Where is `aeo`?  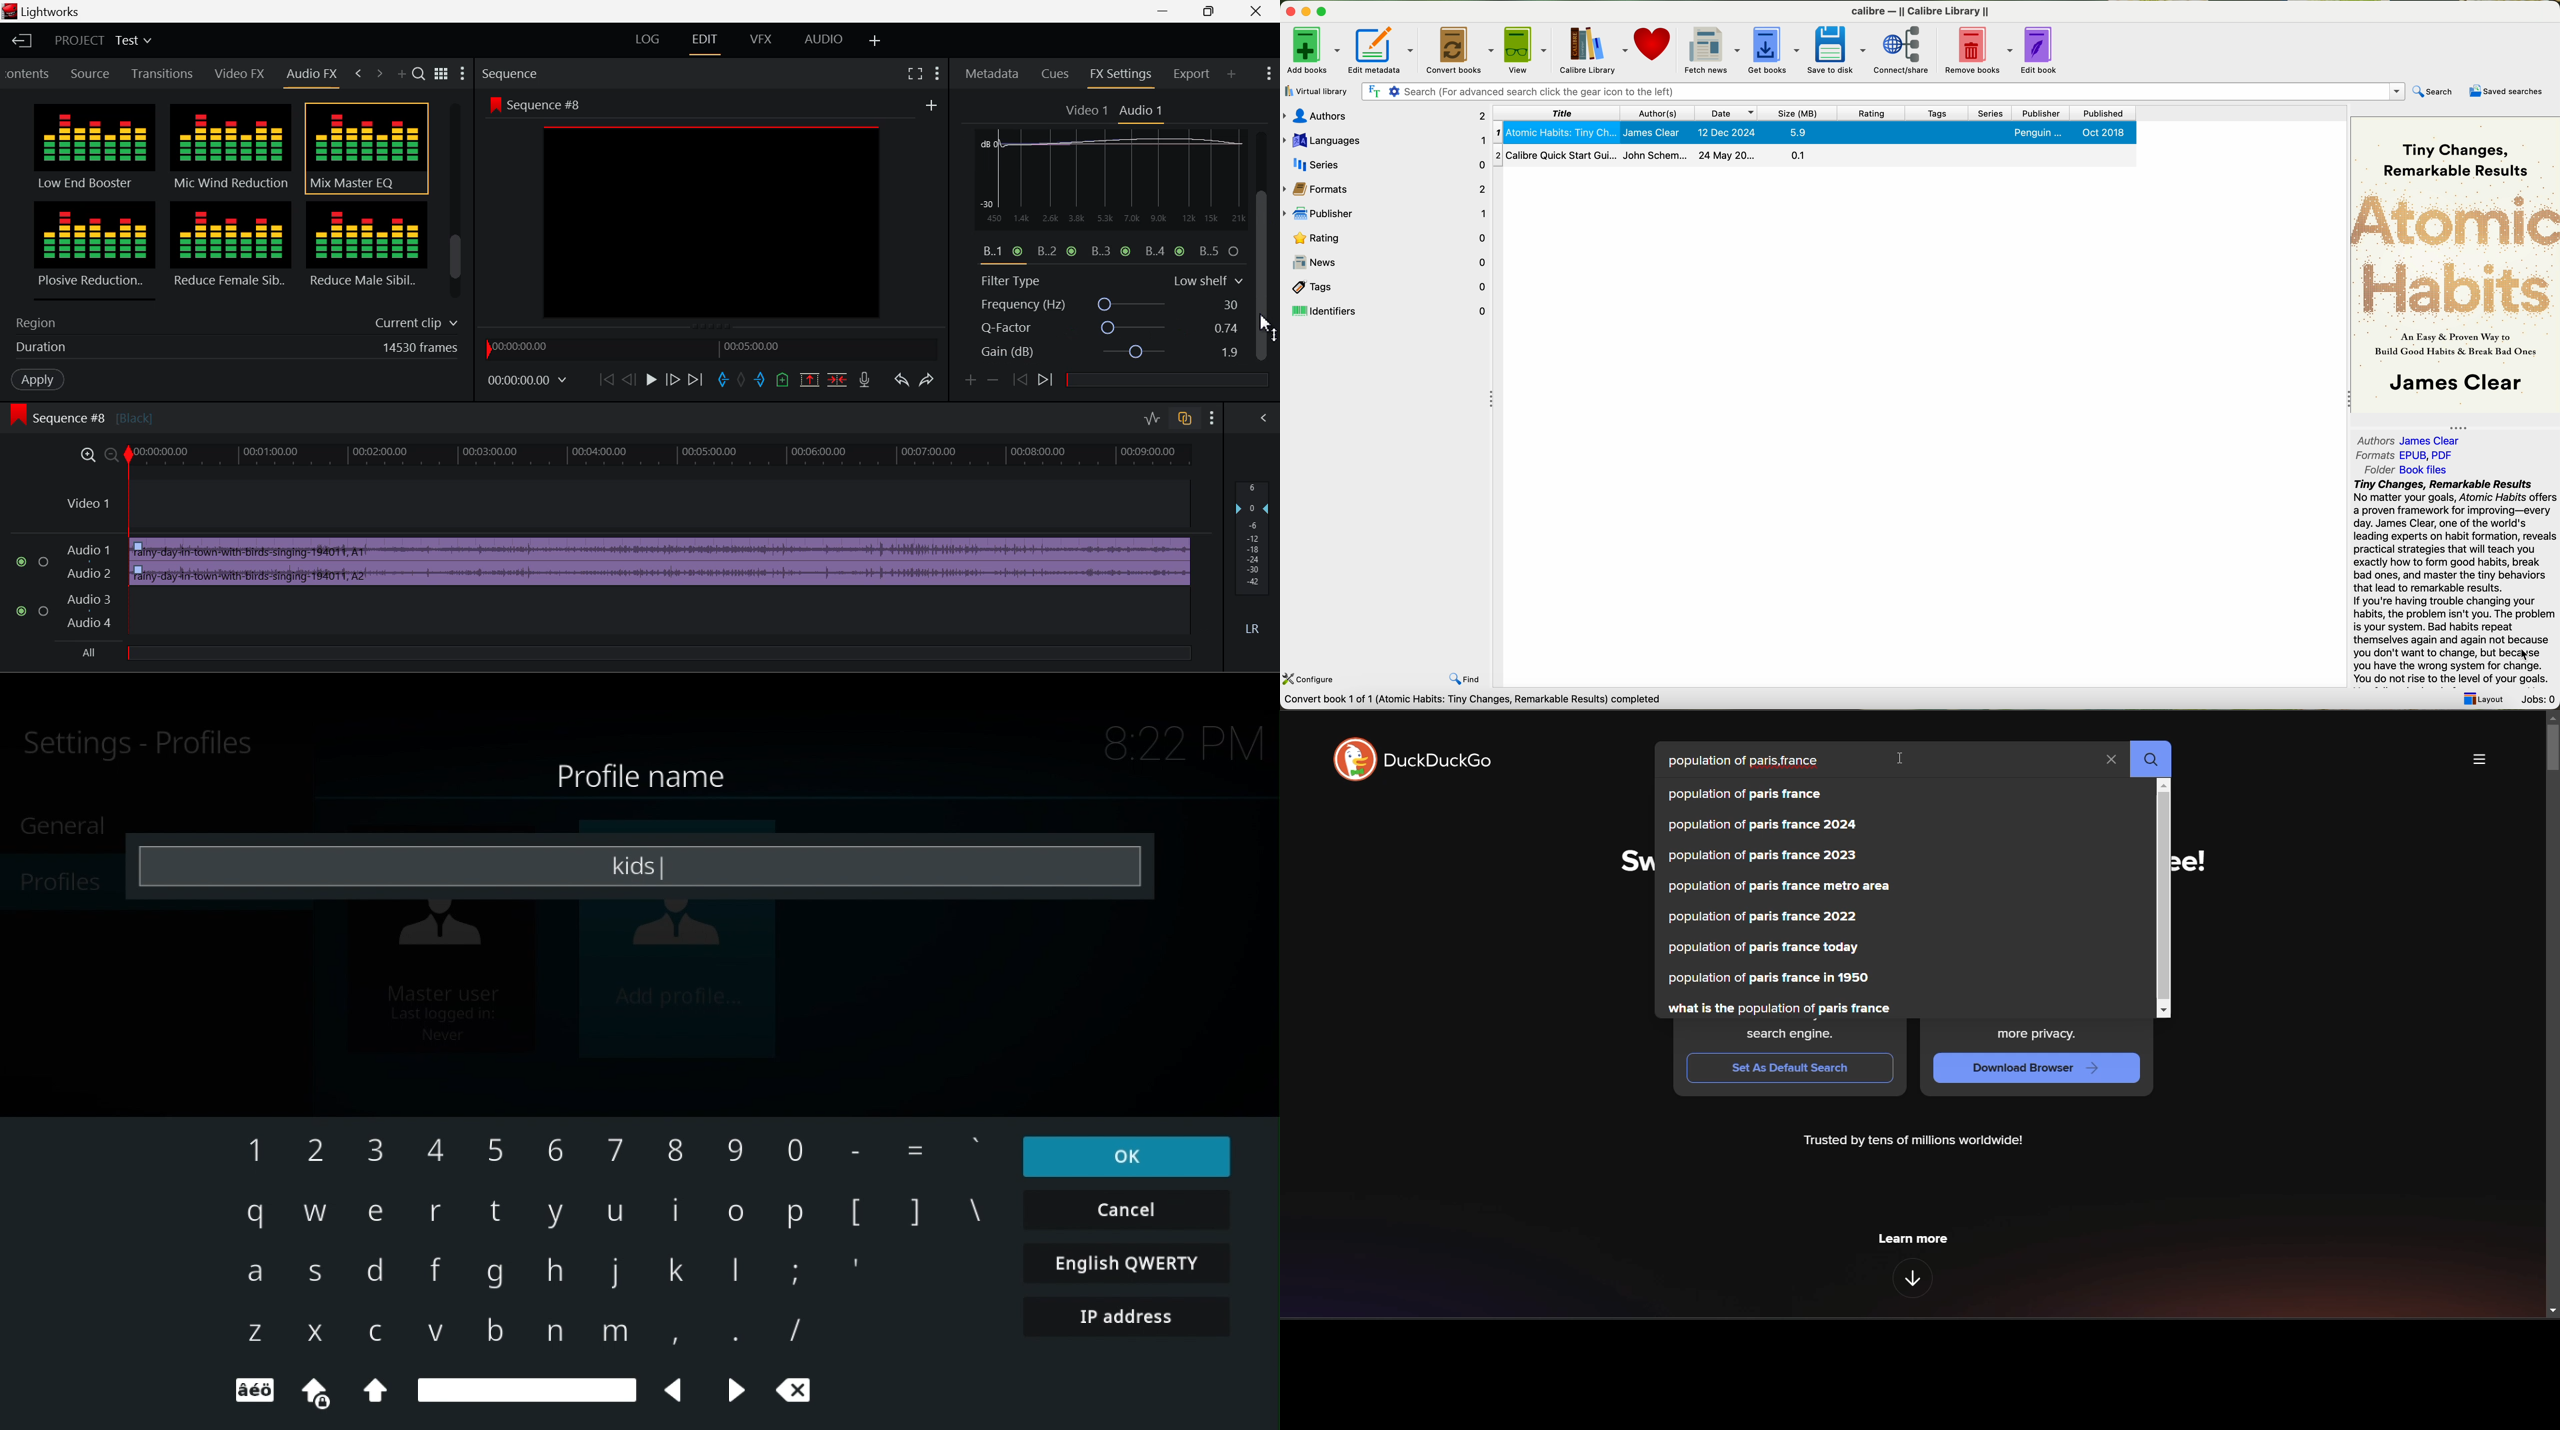
aeo is located at coordinates (251, 1392).